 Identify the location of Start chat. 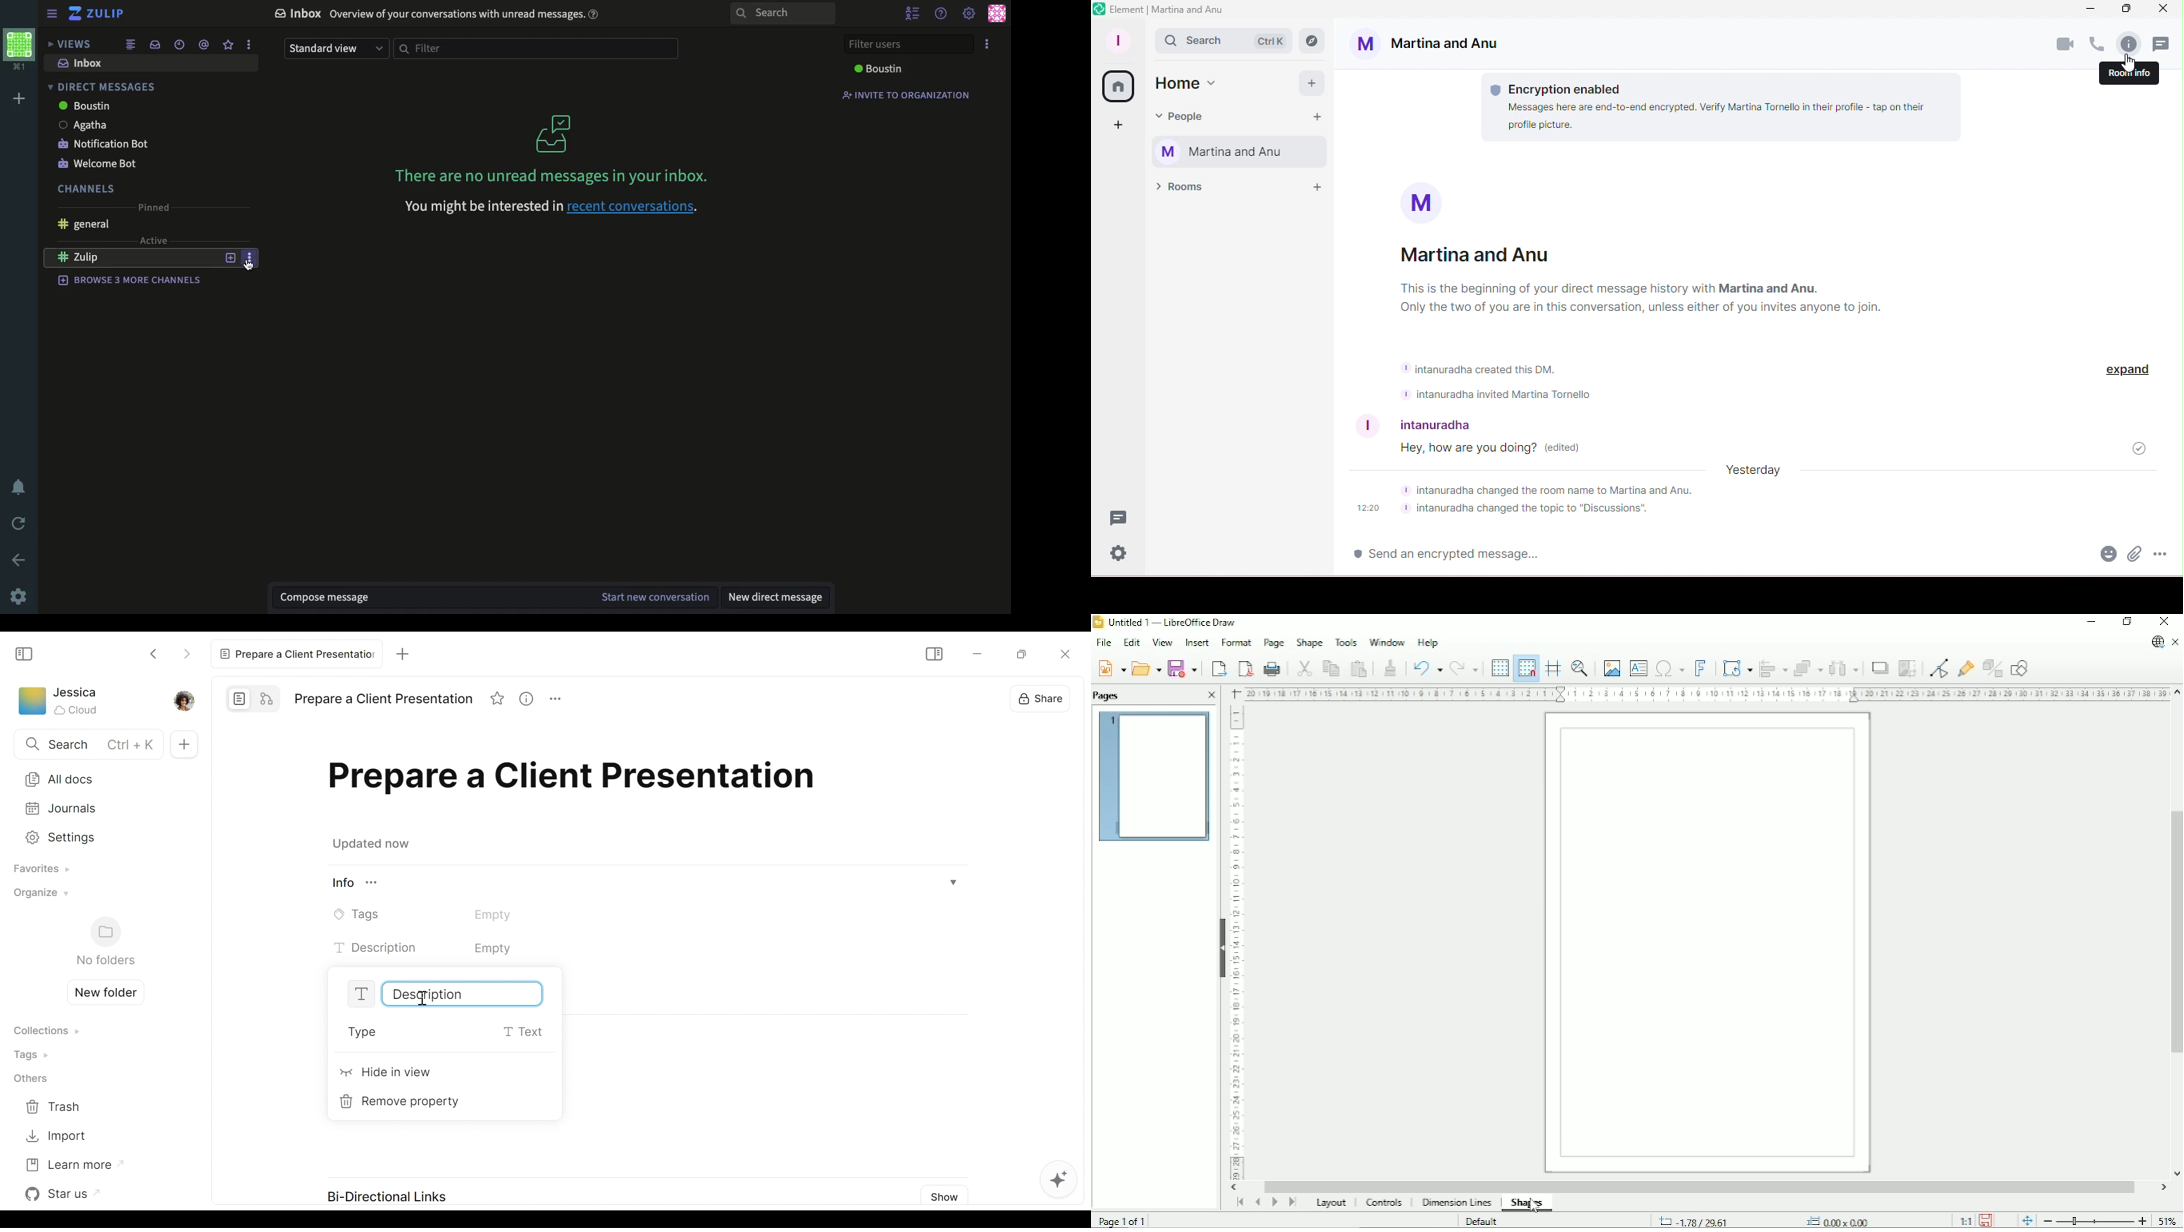
(1316, 116).